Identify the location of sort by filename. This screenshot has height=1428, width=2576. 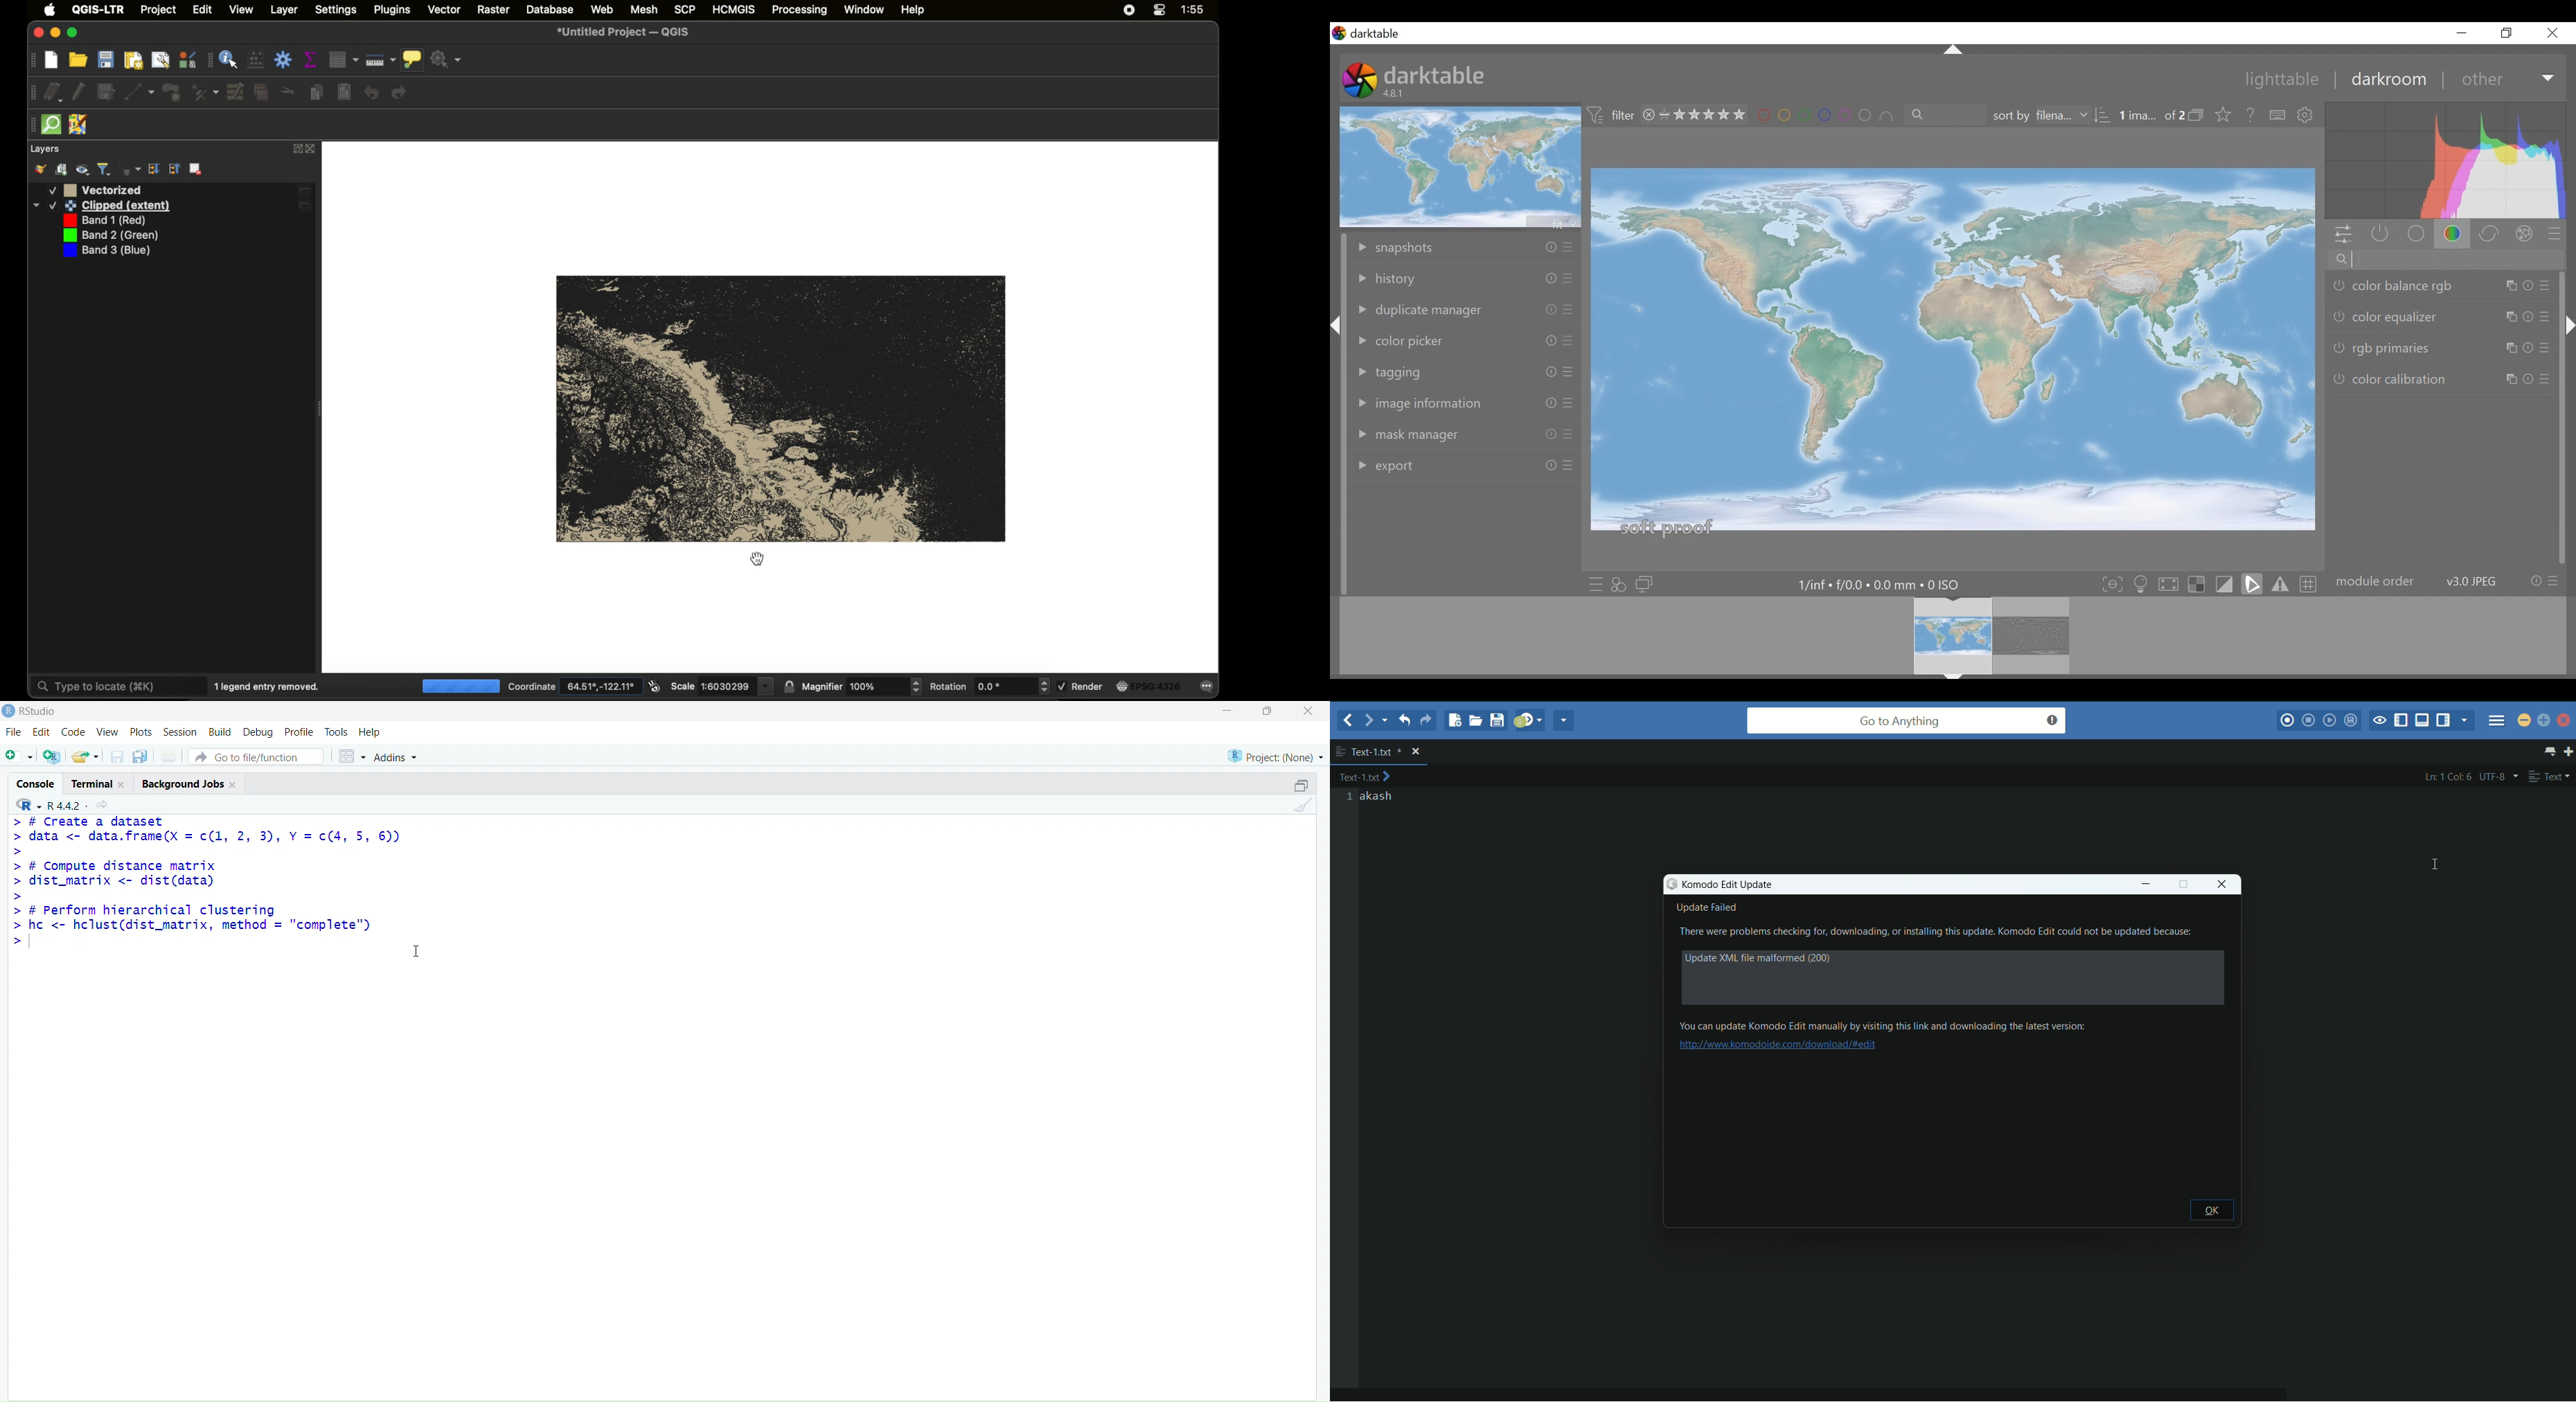
(2048, 114).